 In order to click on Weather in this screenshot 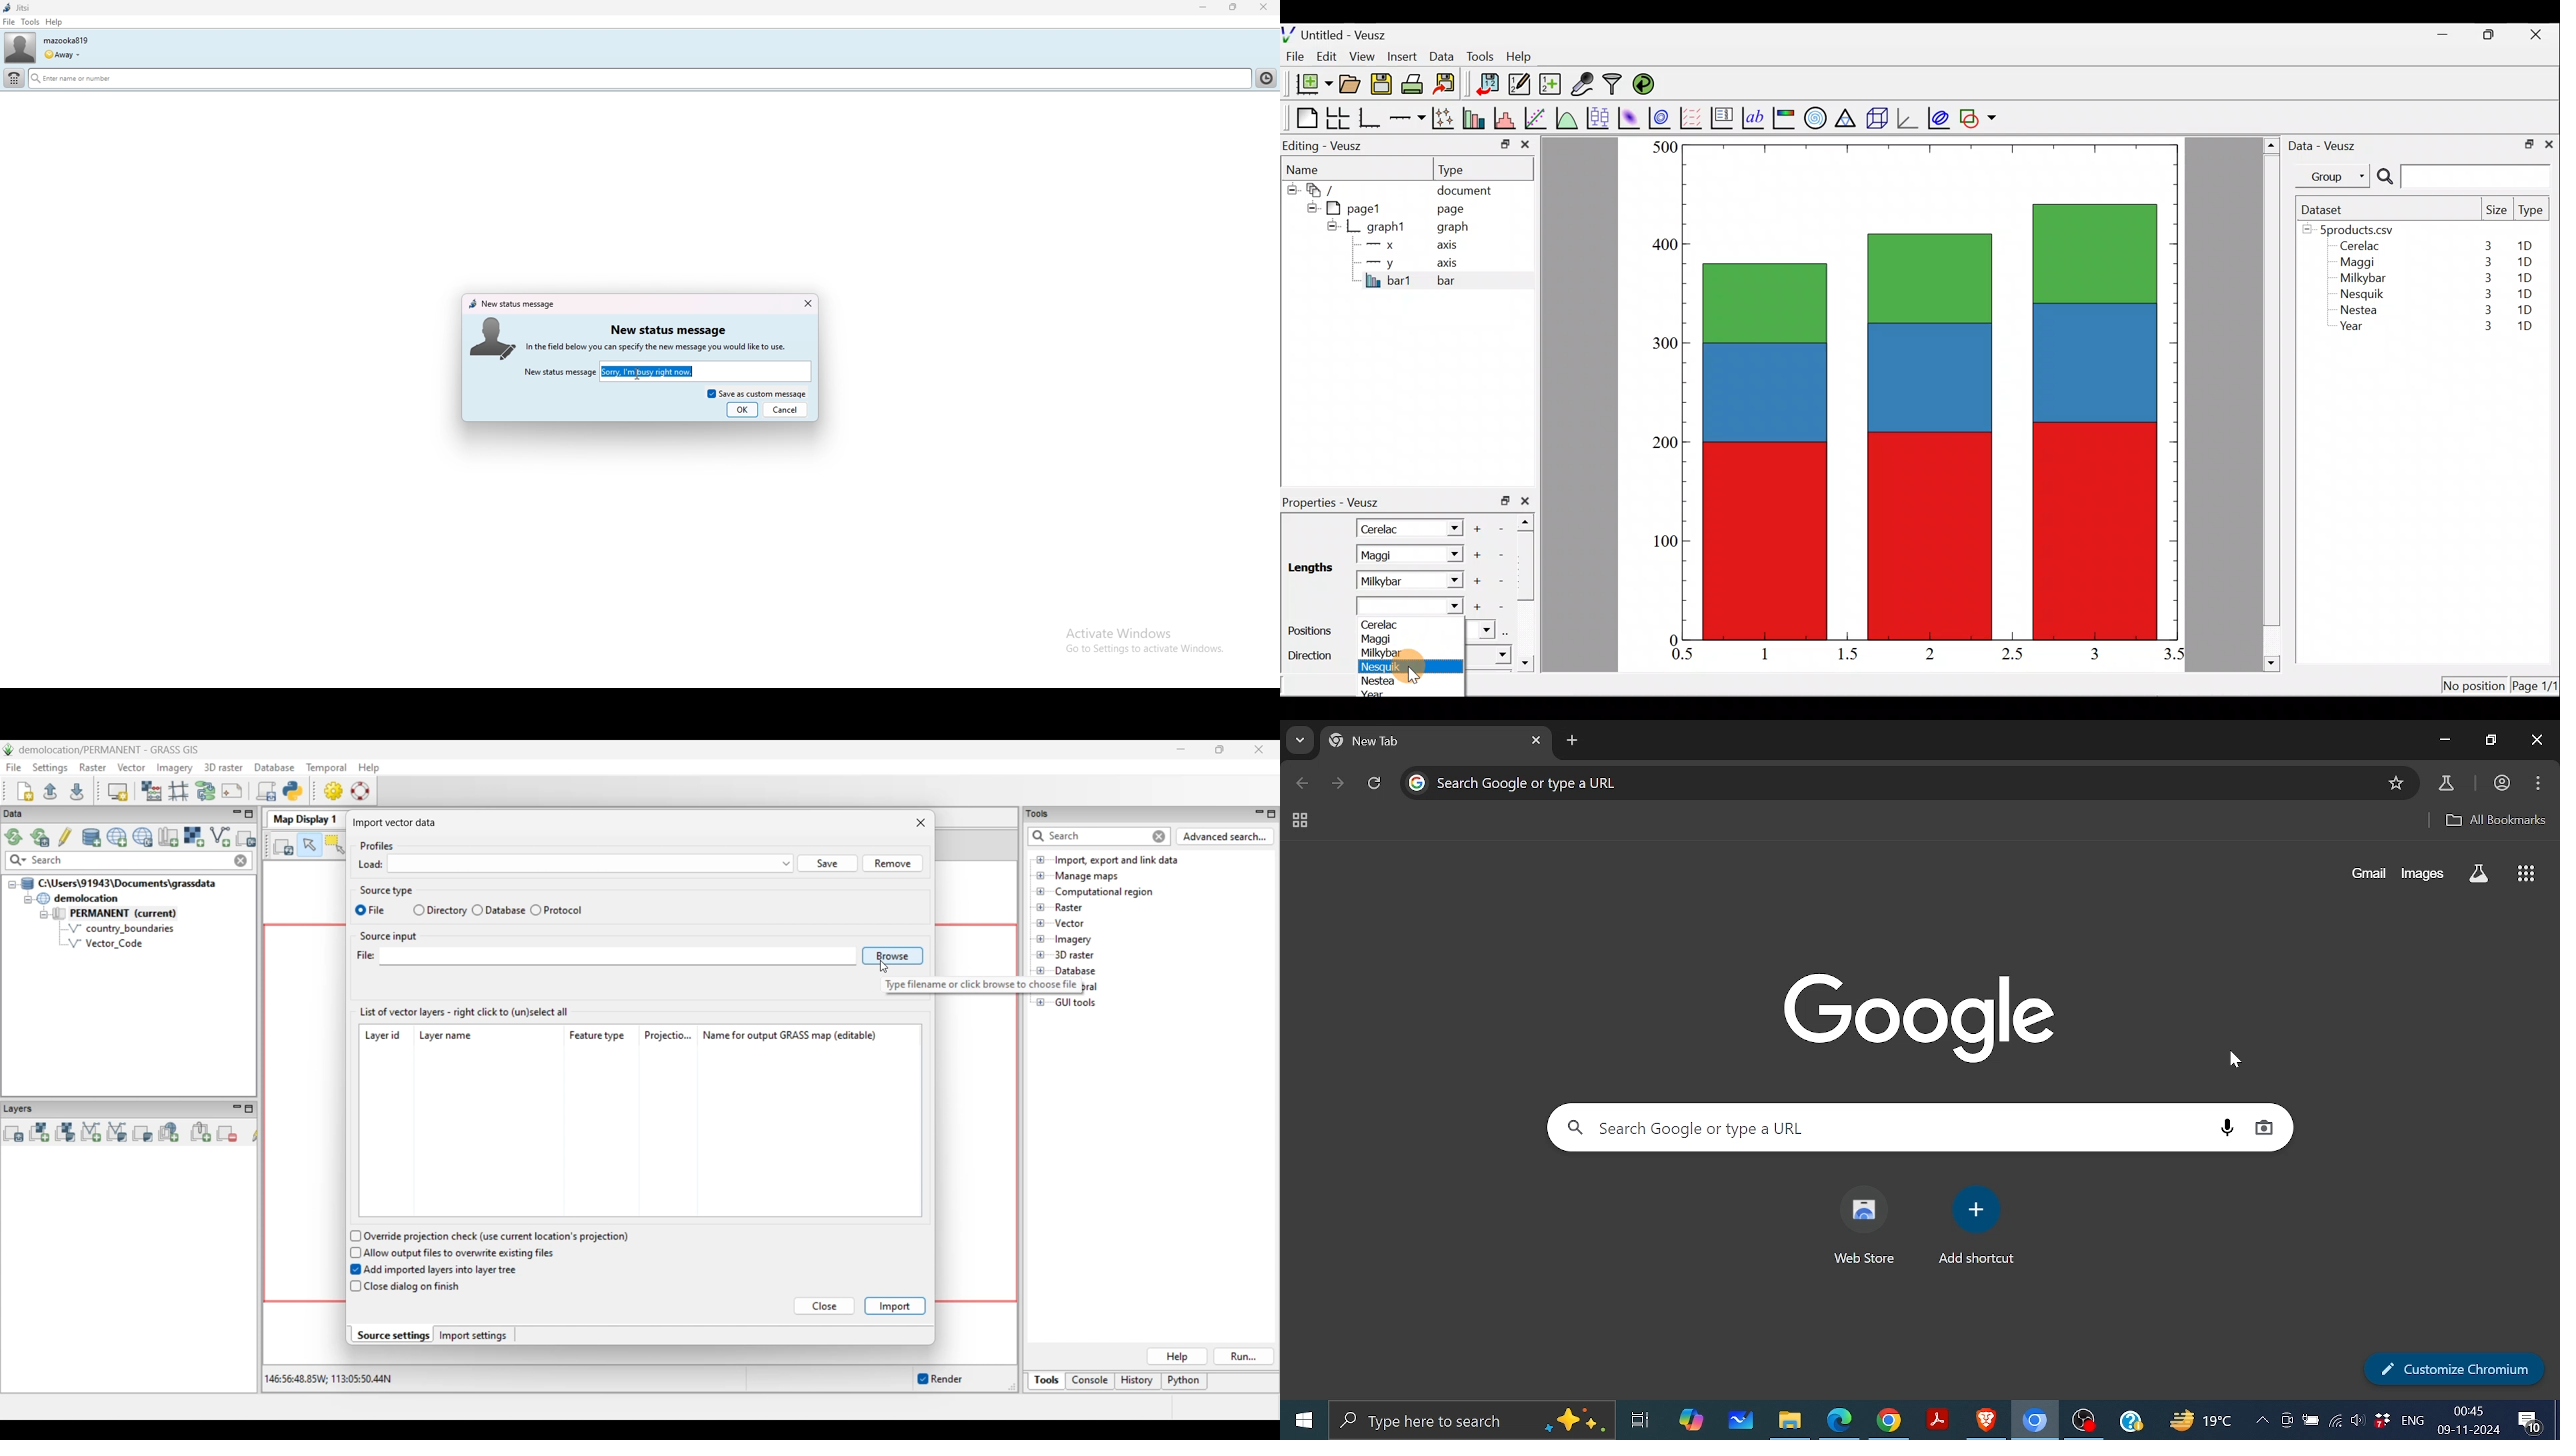, I will do `click(2201, 1420)`.